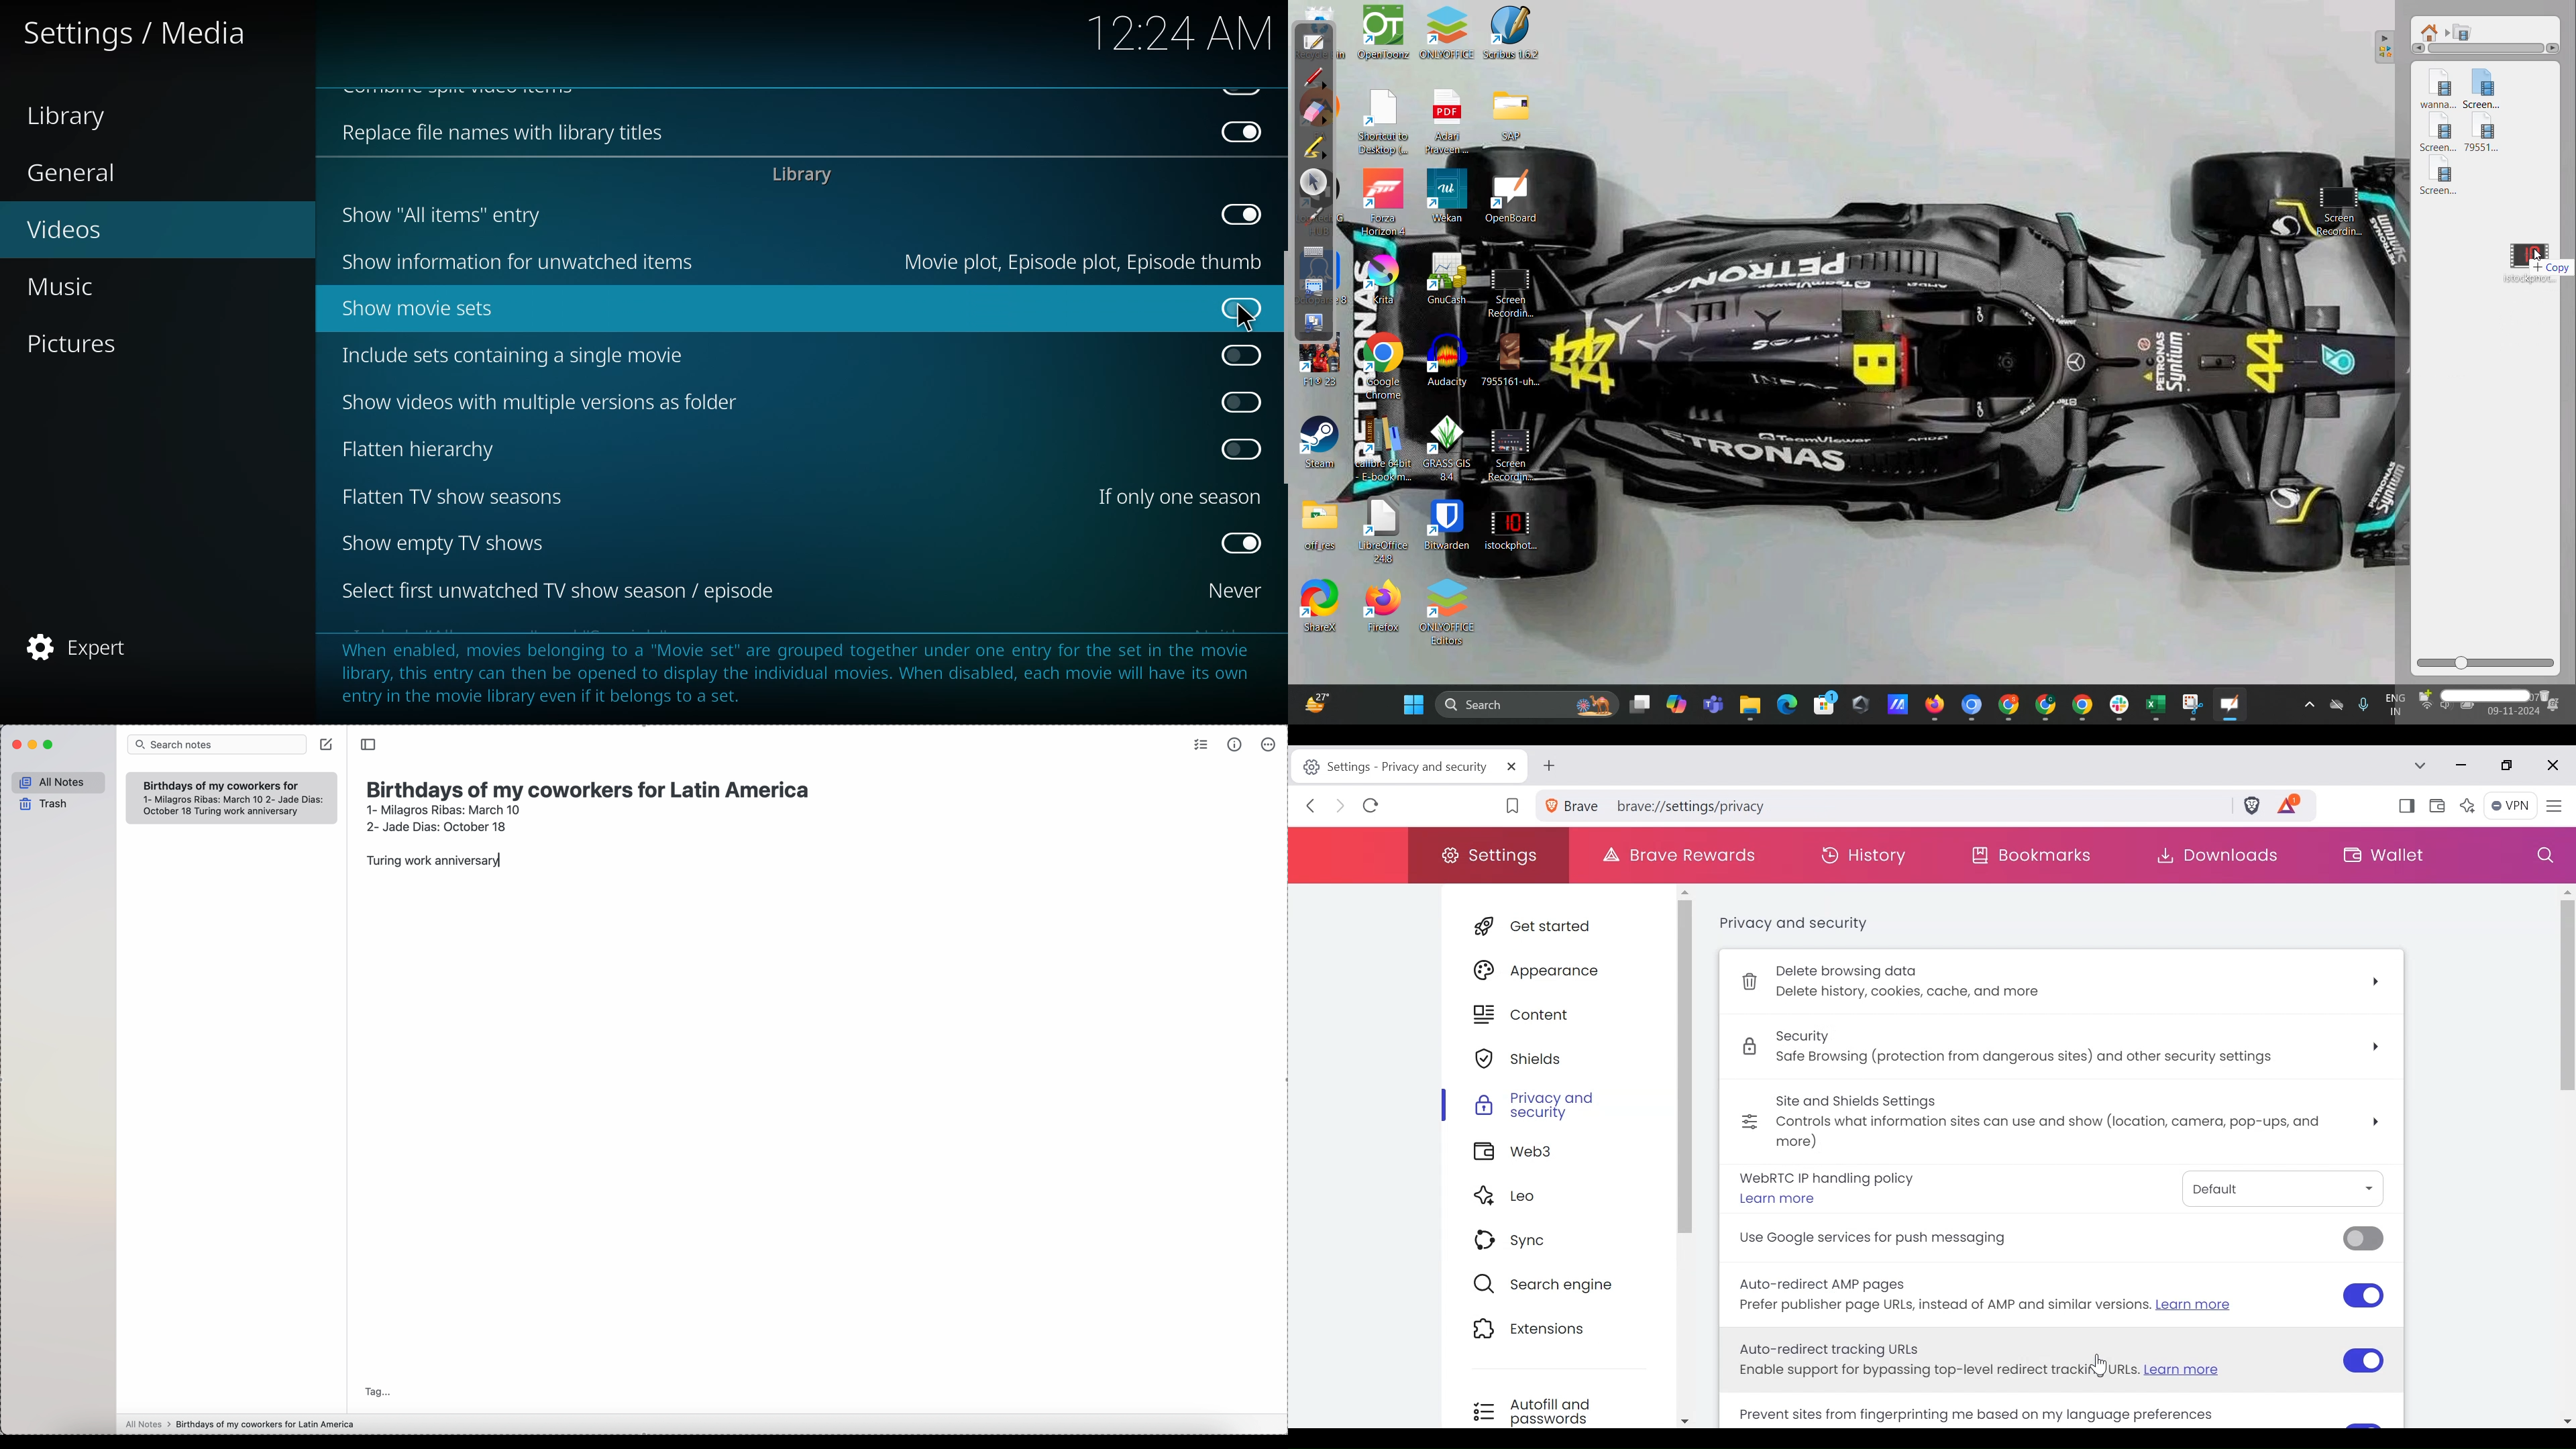 The height and width of the screenshot is (1456, 2576). Describe the element at coordinates (1240, 354) in the screenshot. I see `click to enable` at that location.